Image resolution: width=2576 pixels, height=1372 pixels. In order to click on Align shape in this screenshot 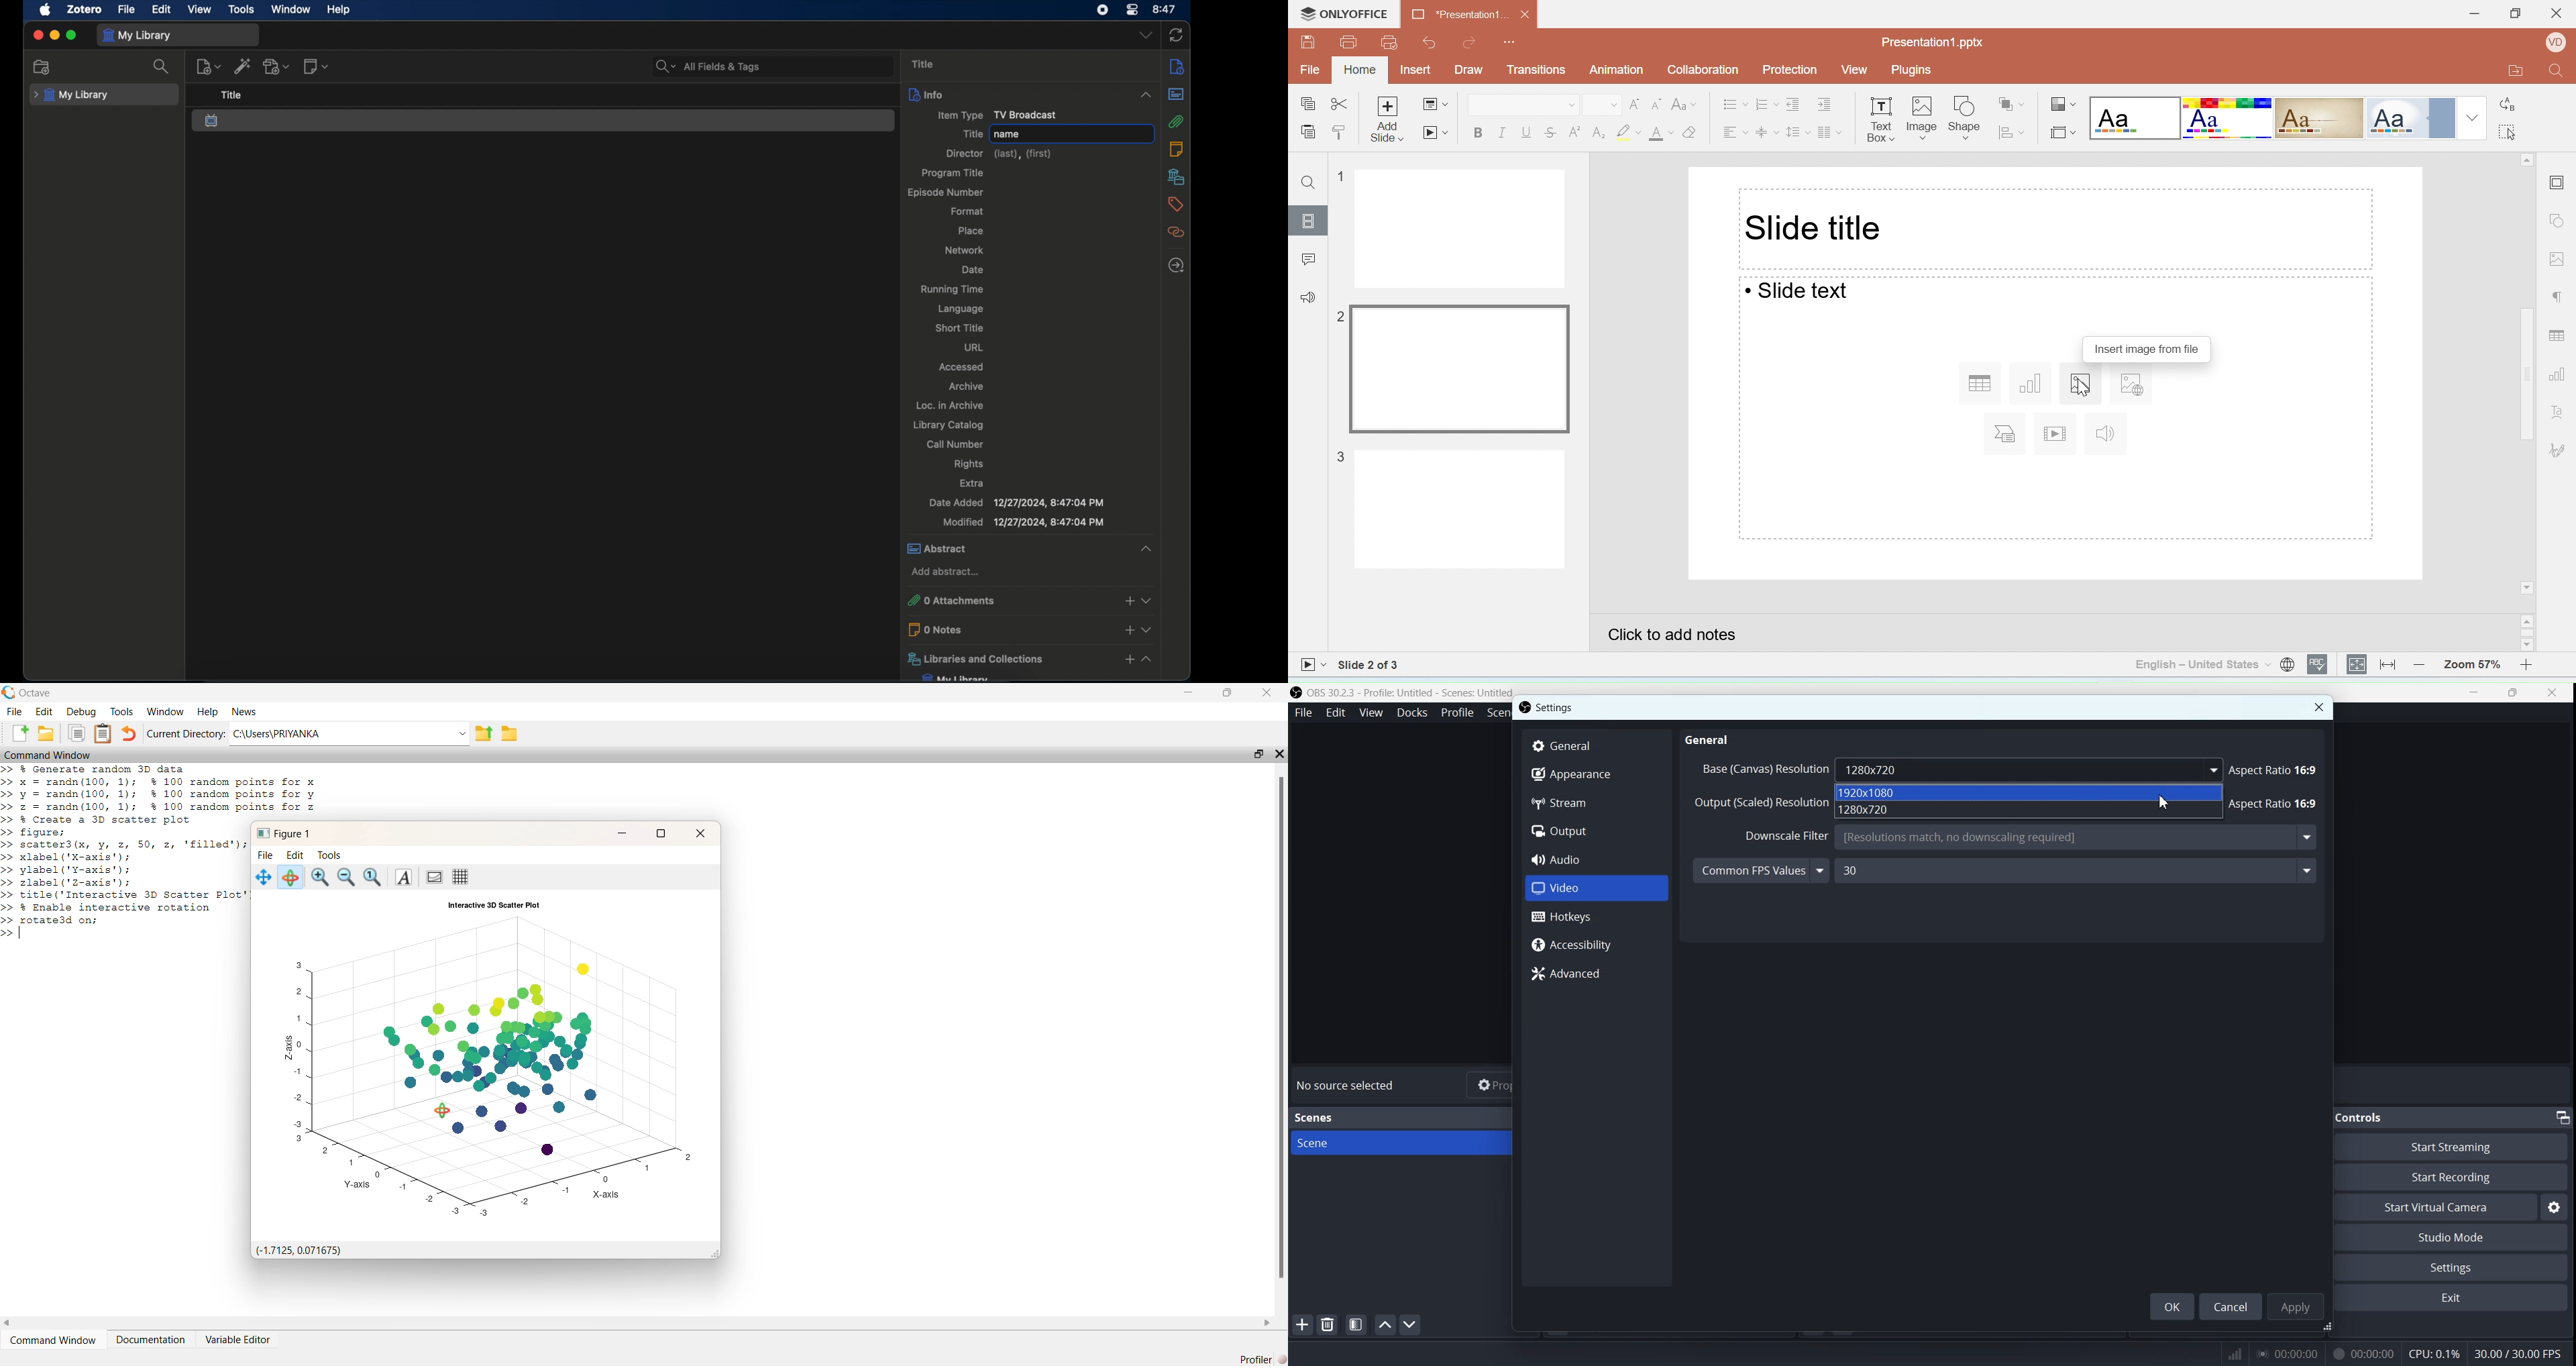, I will do `click(2013, 132)`.